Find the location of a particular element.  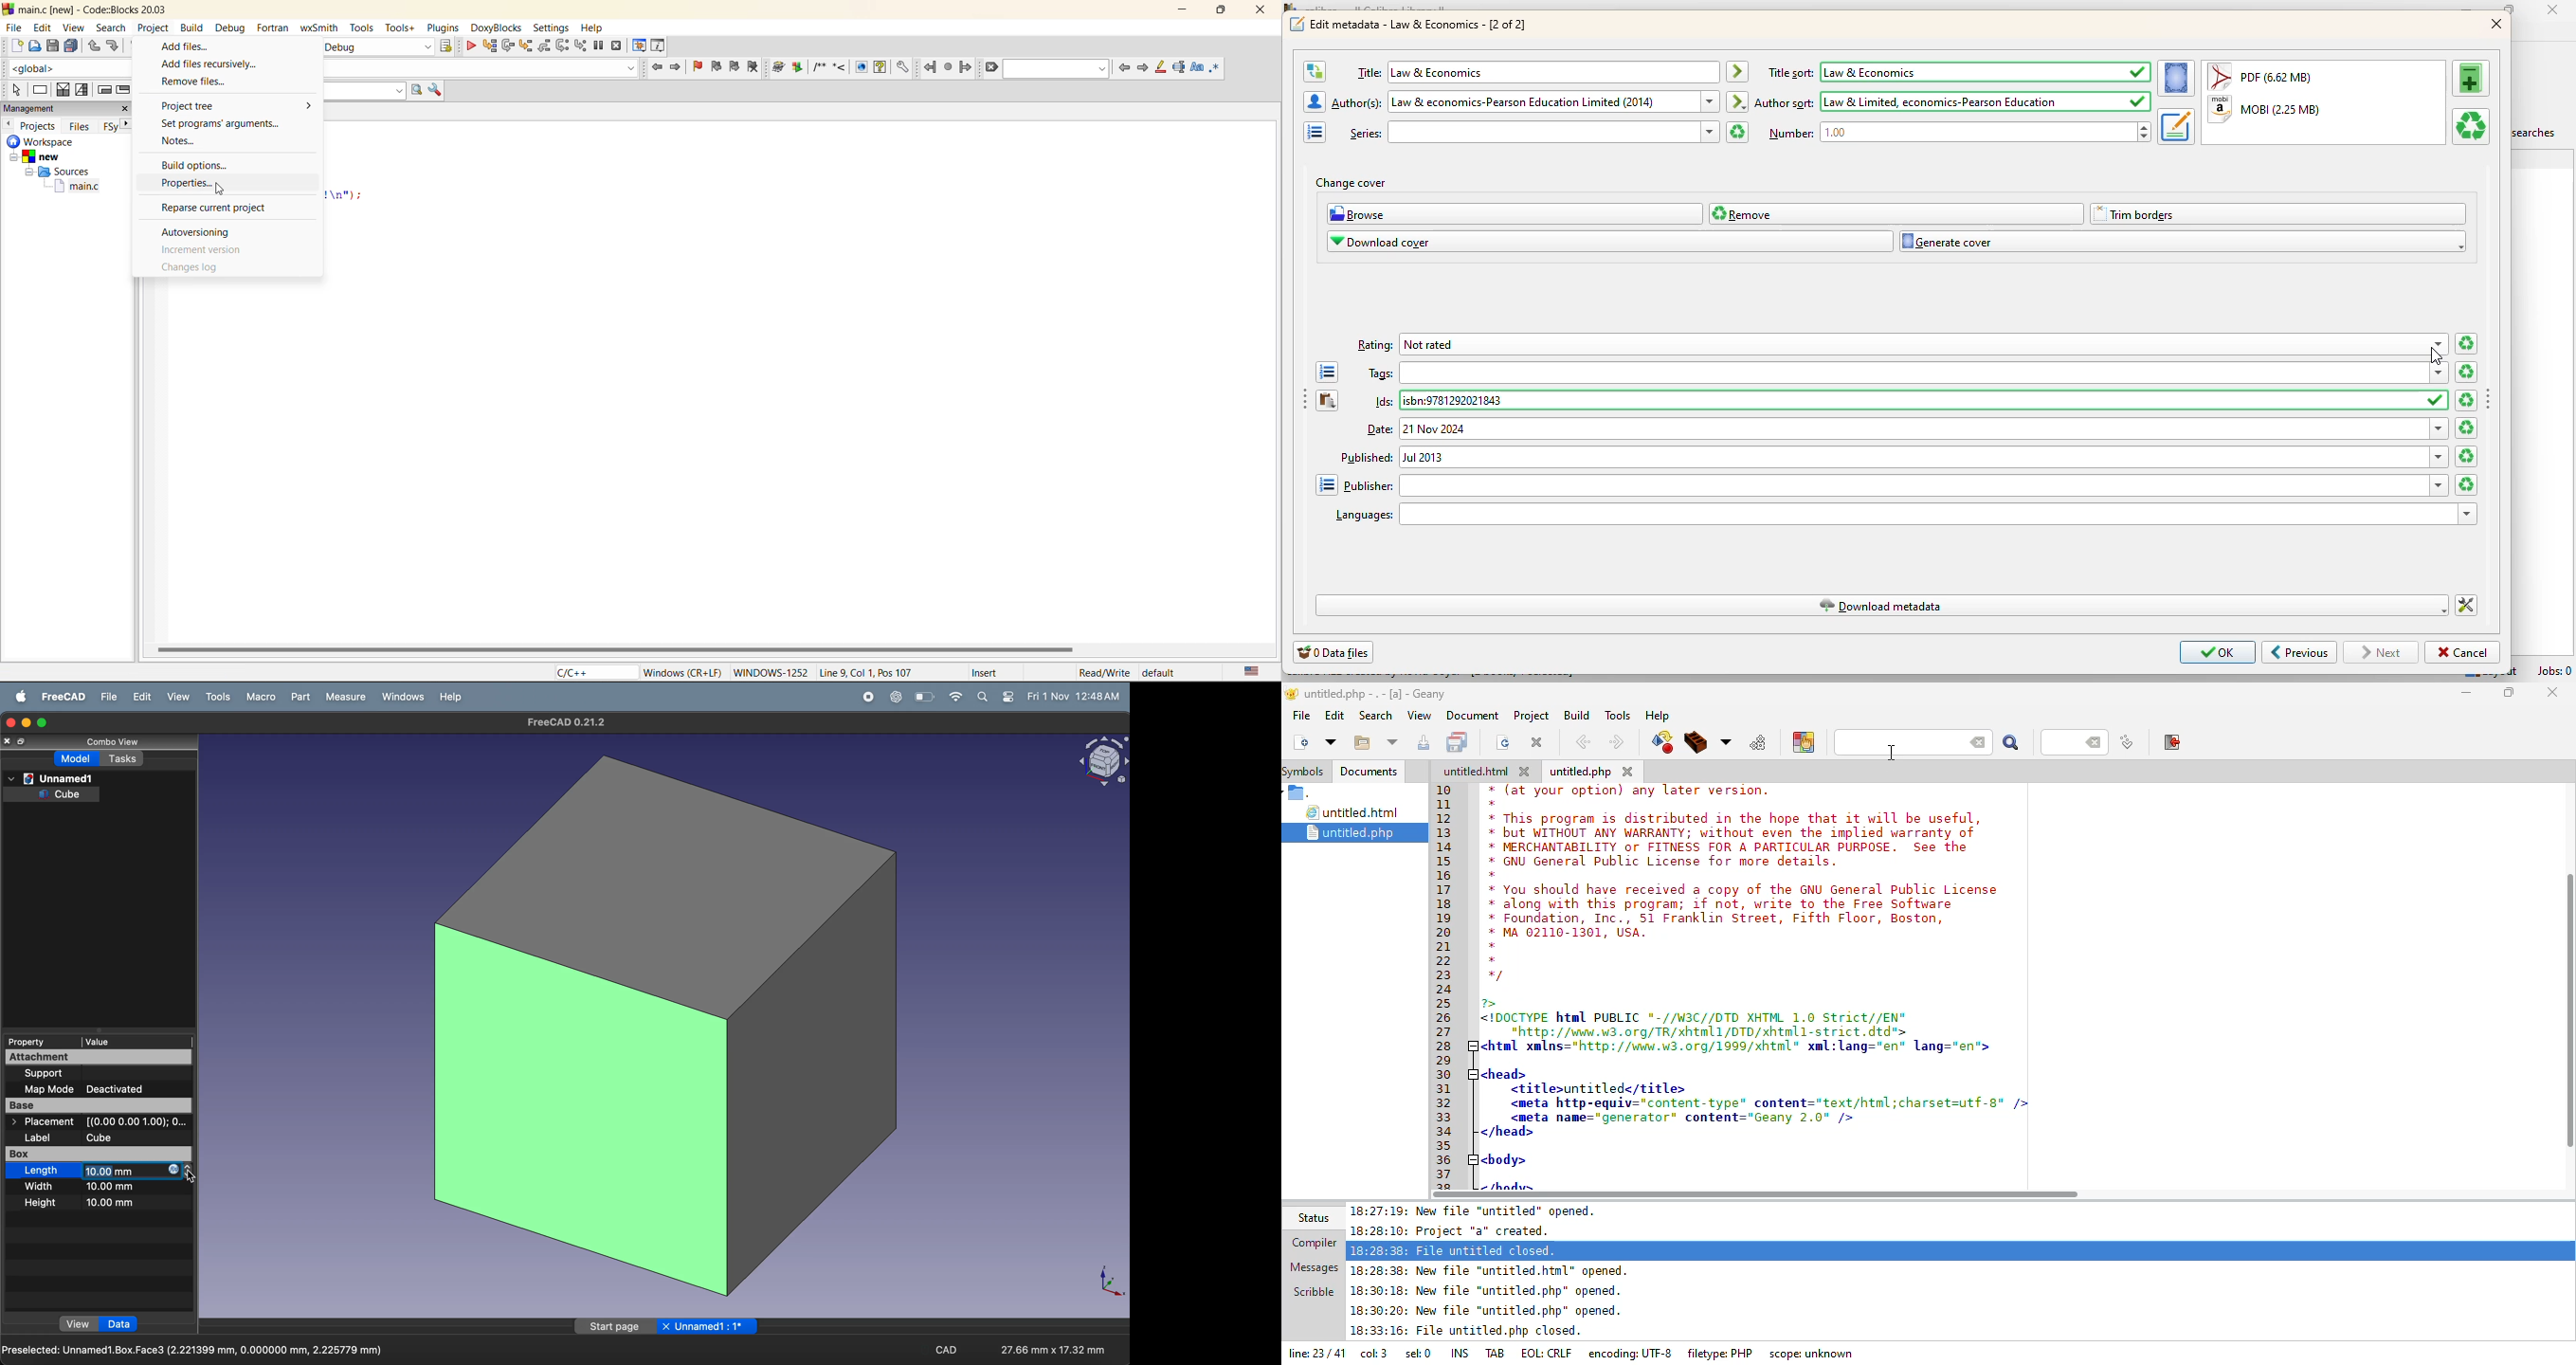

various info is located at coordinates (660, 44).